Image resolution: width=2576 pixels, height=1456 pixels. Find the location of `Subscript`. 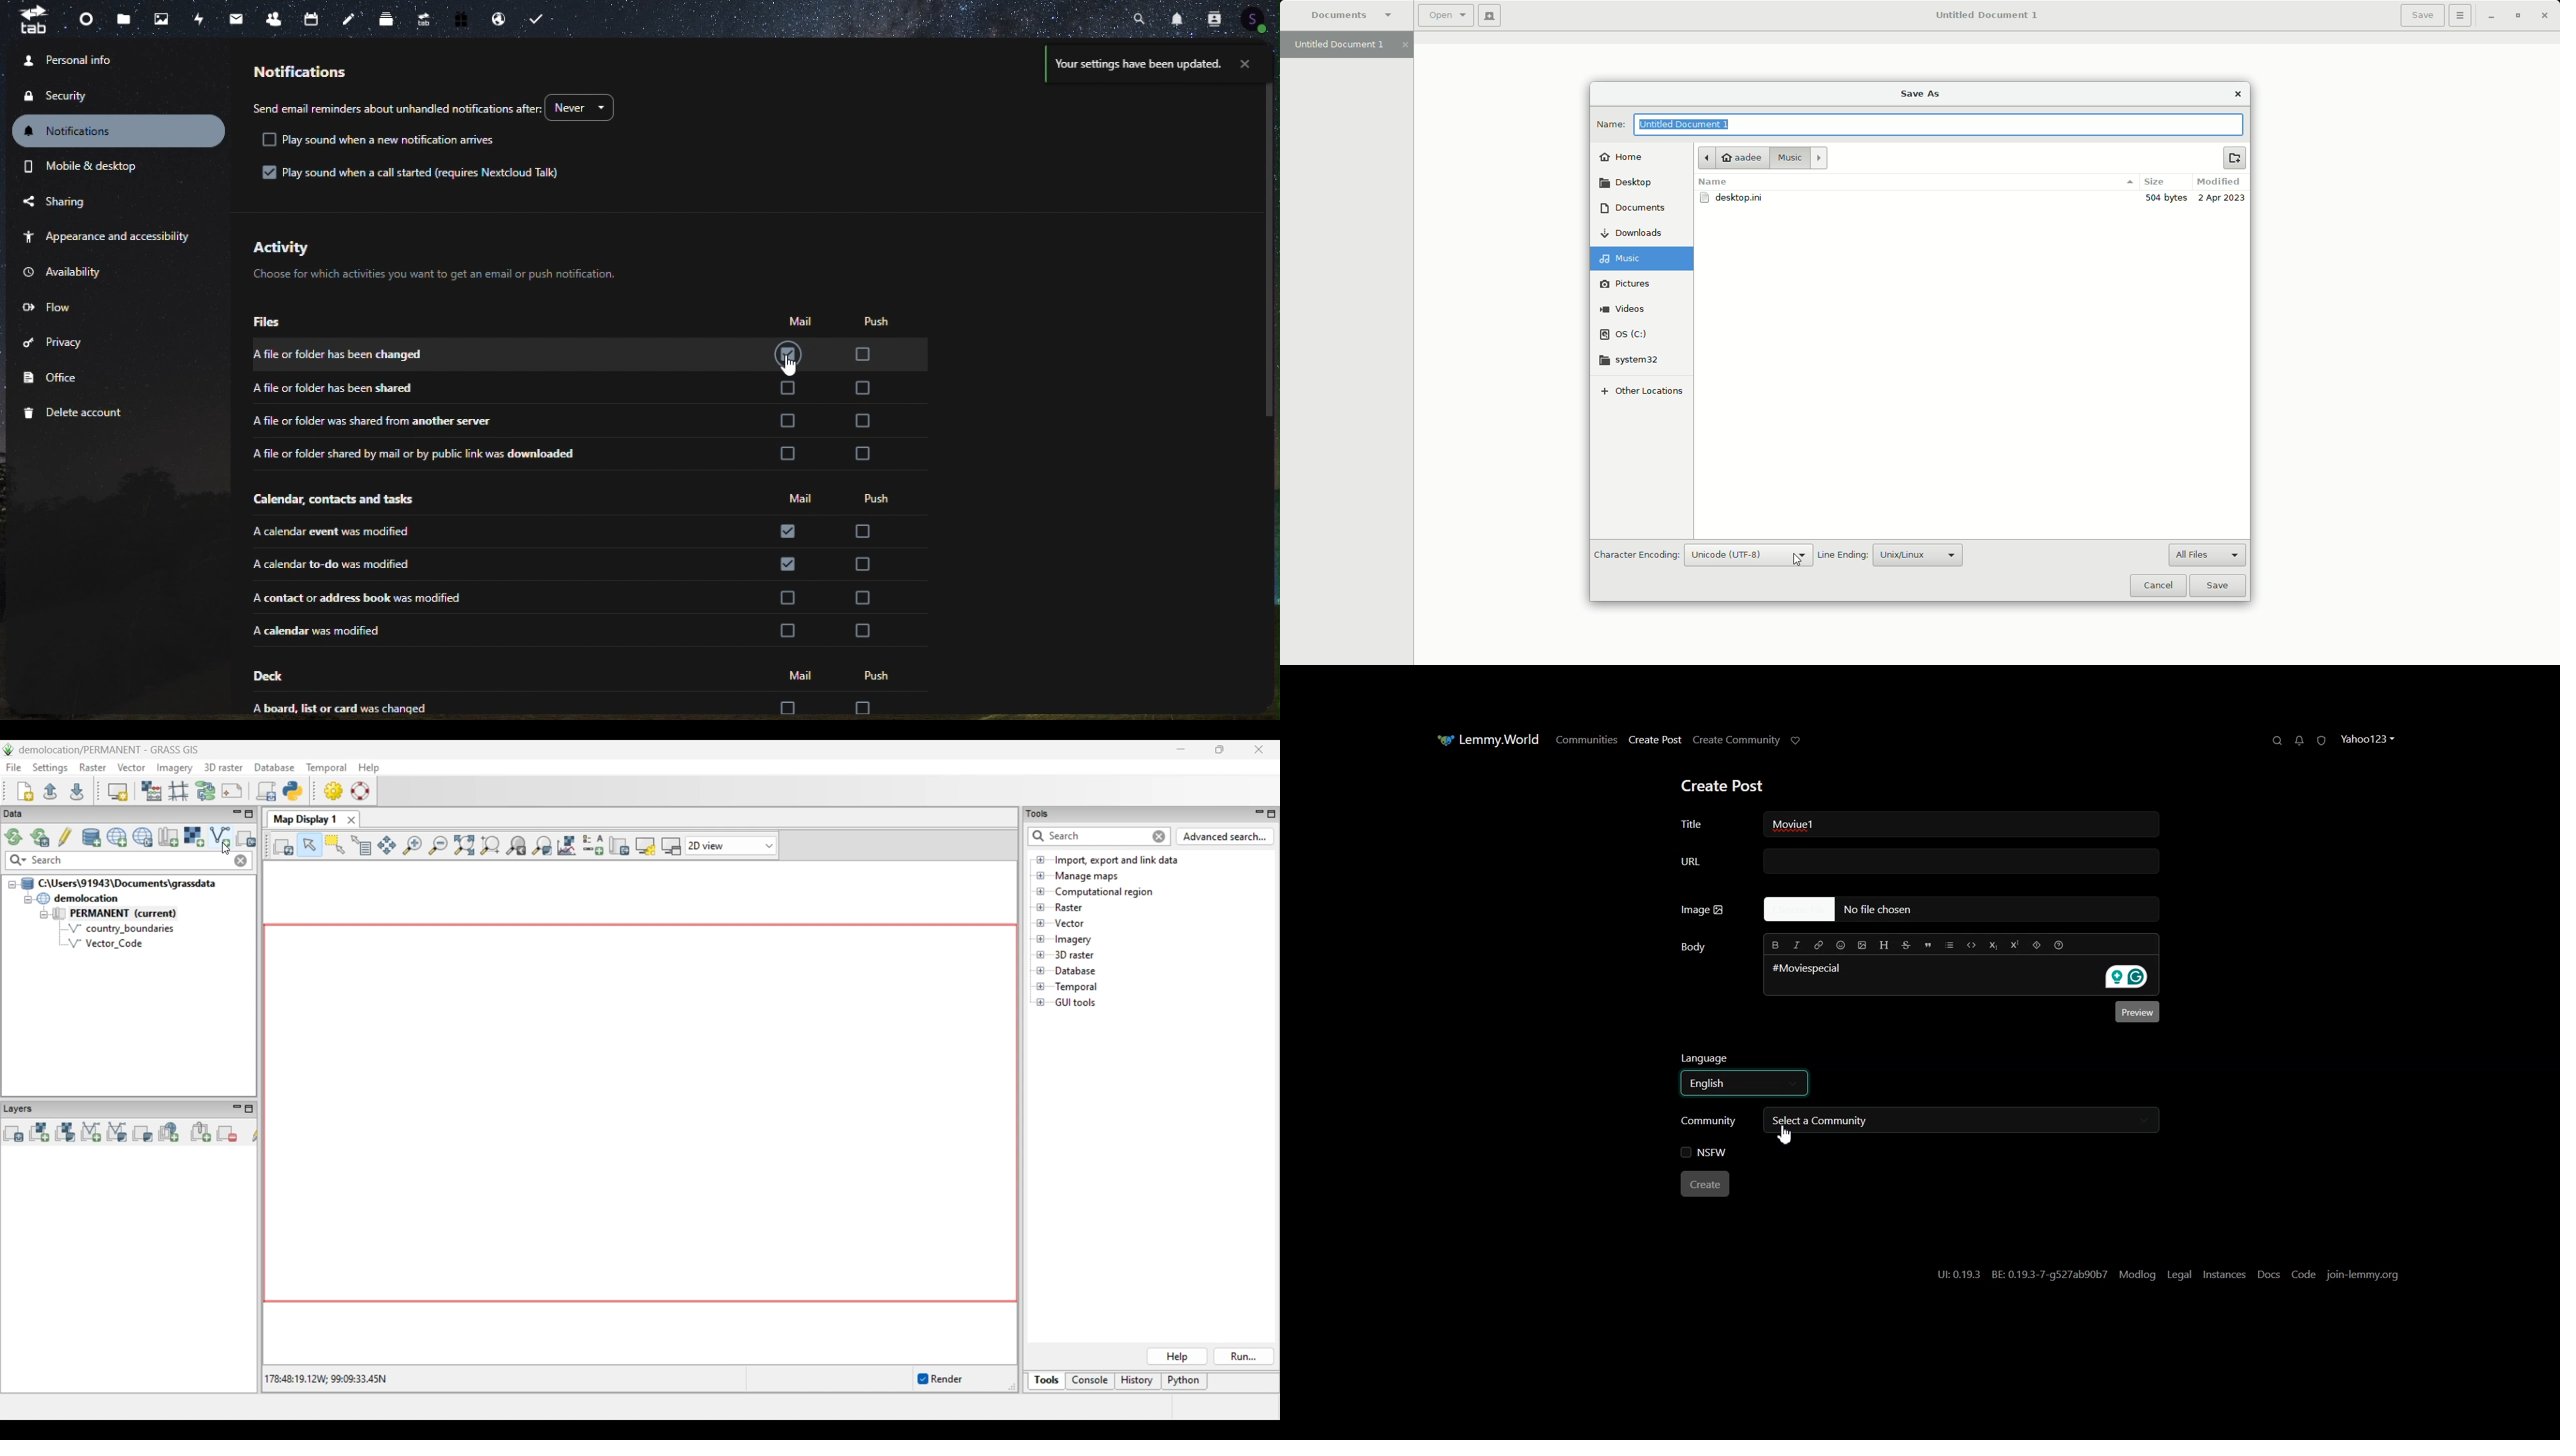

Subscript is located at coordinates (1994, 945).